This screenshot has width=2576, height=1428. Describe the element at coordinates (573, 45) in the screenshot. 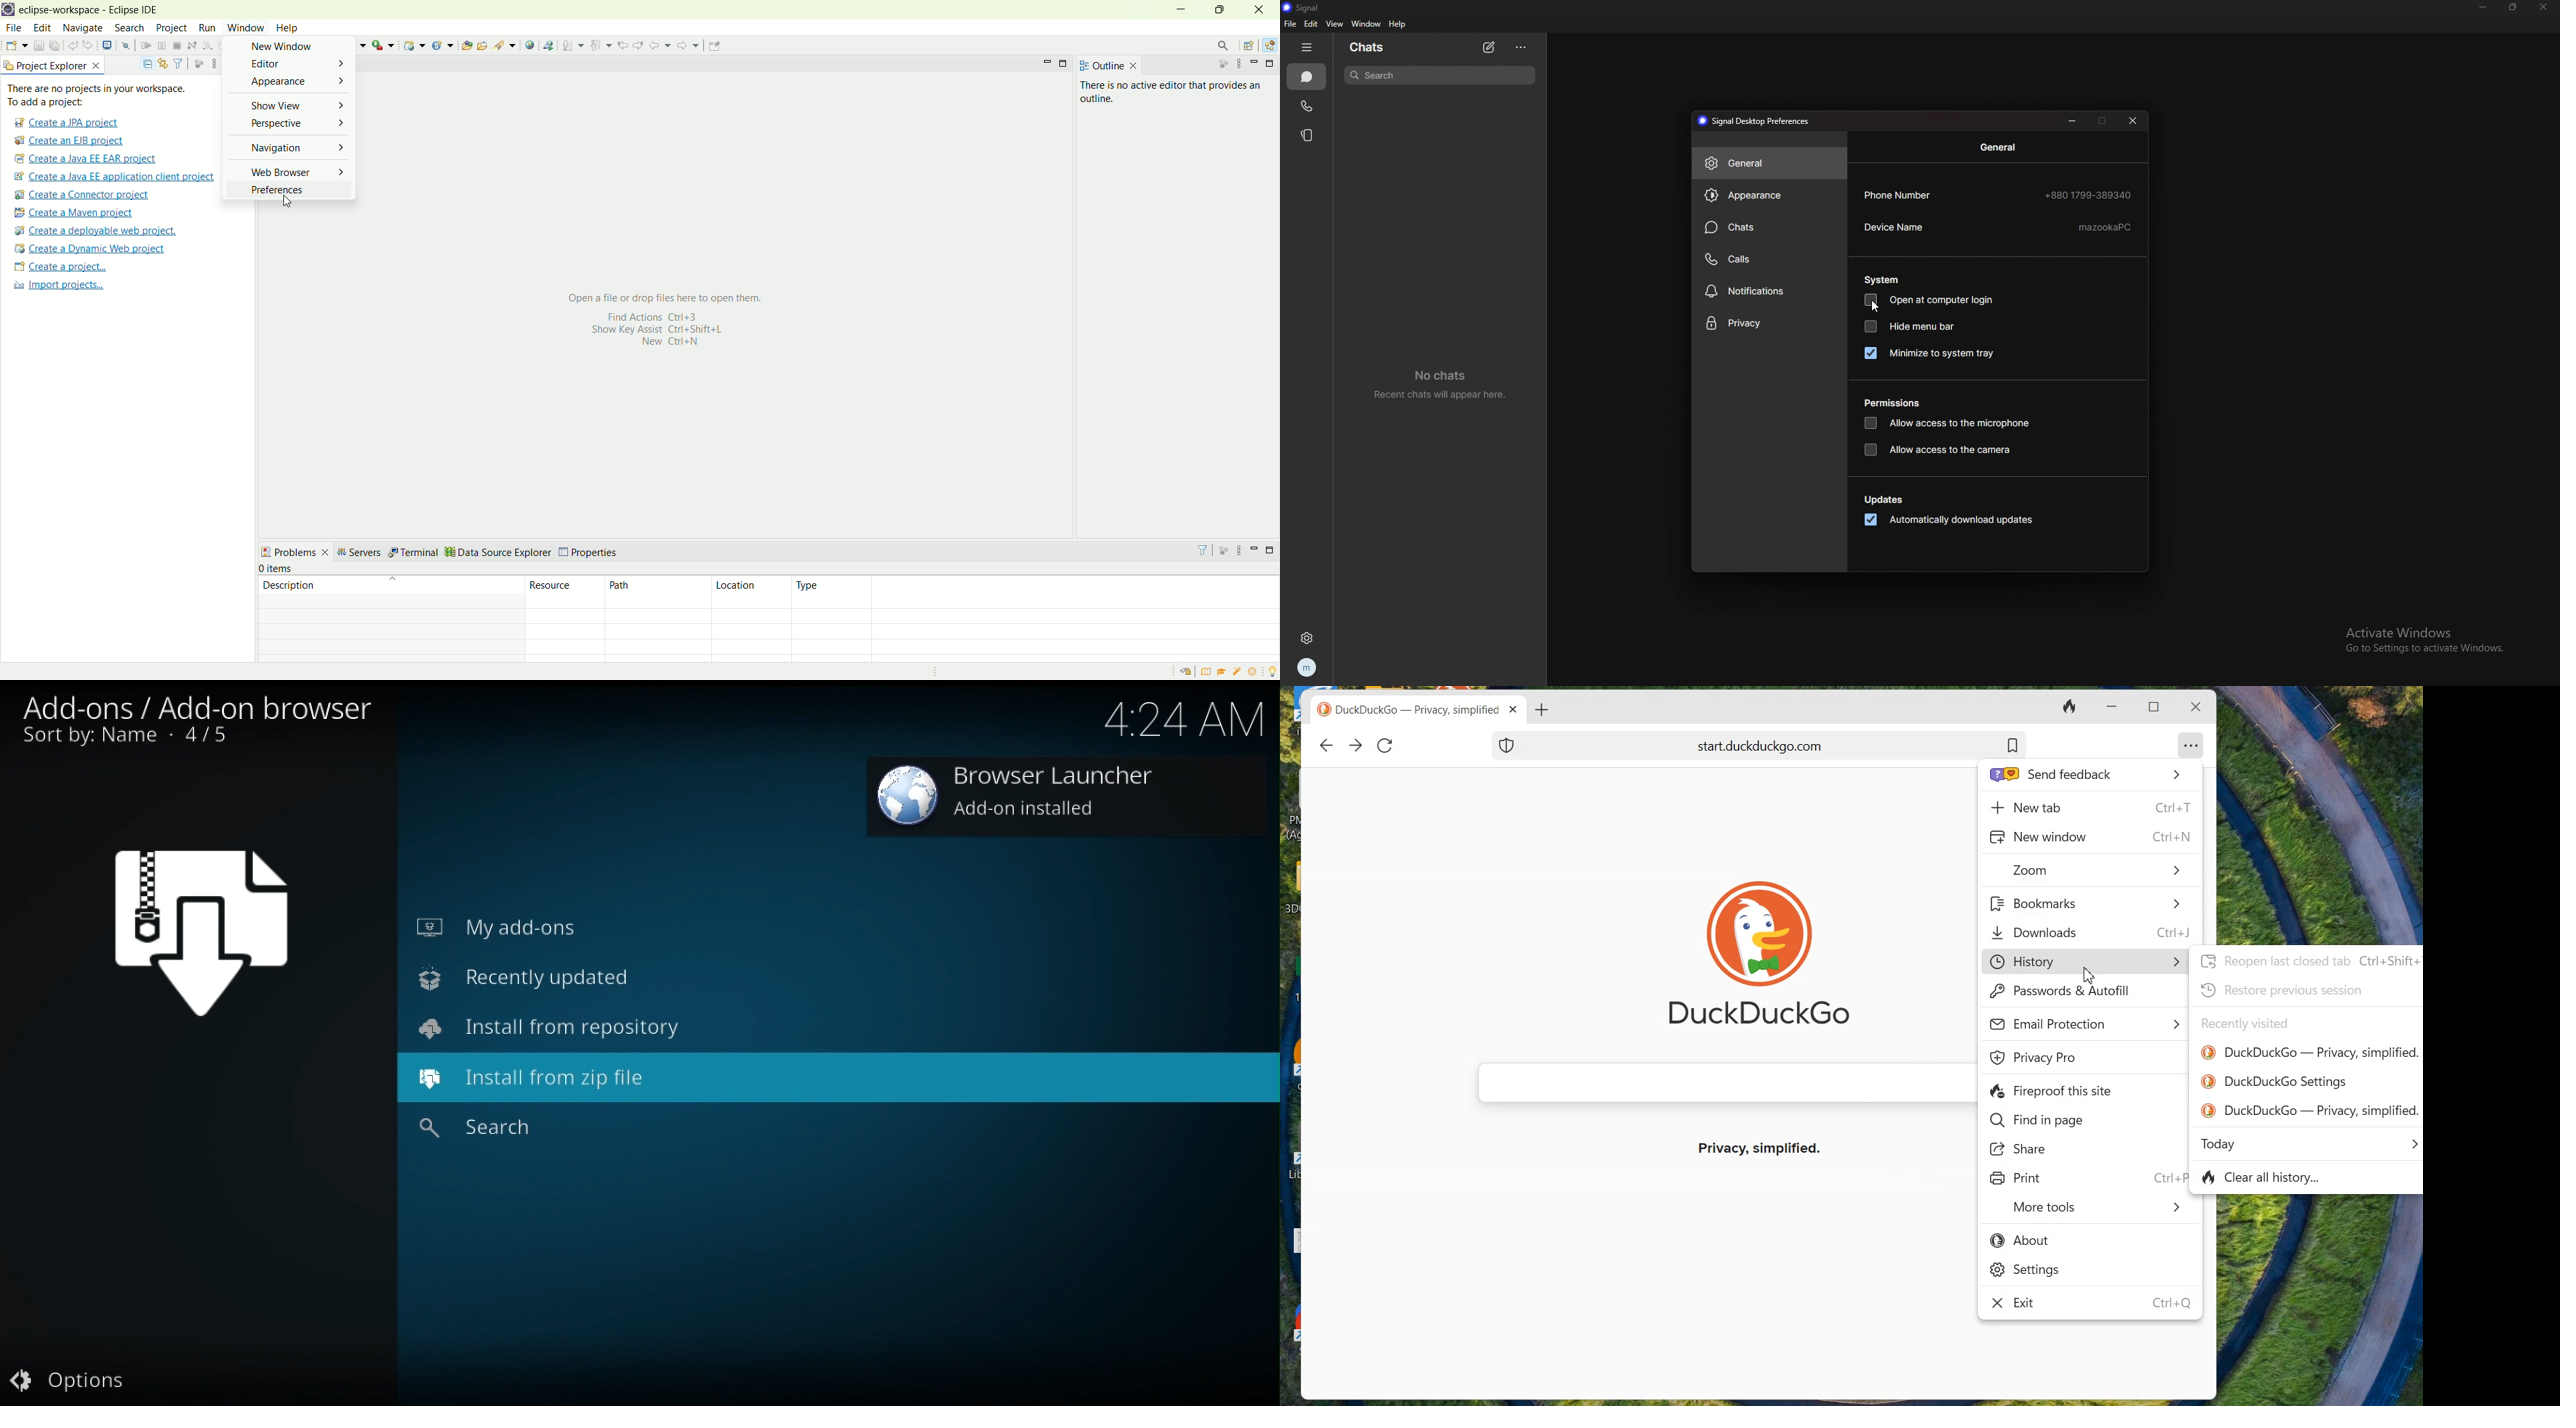

I see `next annotation` at that location.